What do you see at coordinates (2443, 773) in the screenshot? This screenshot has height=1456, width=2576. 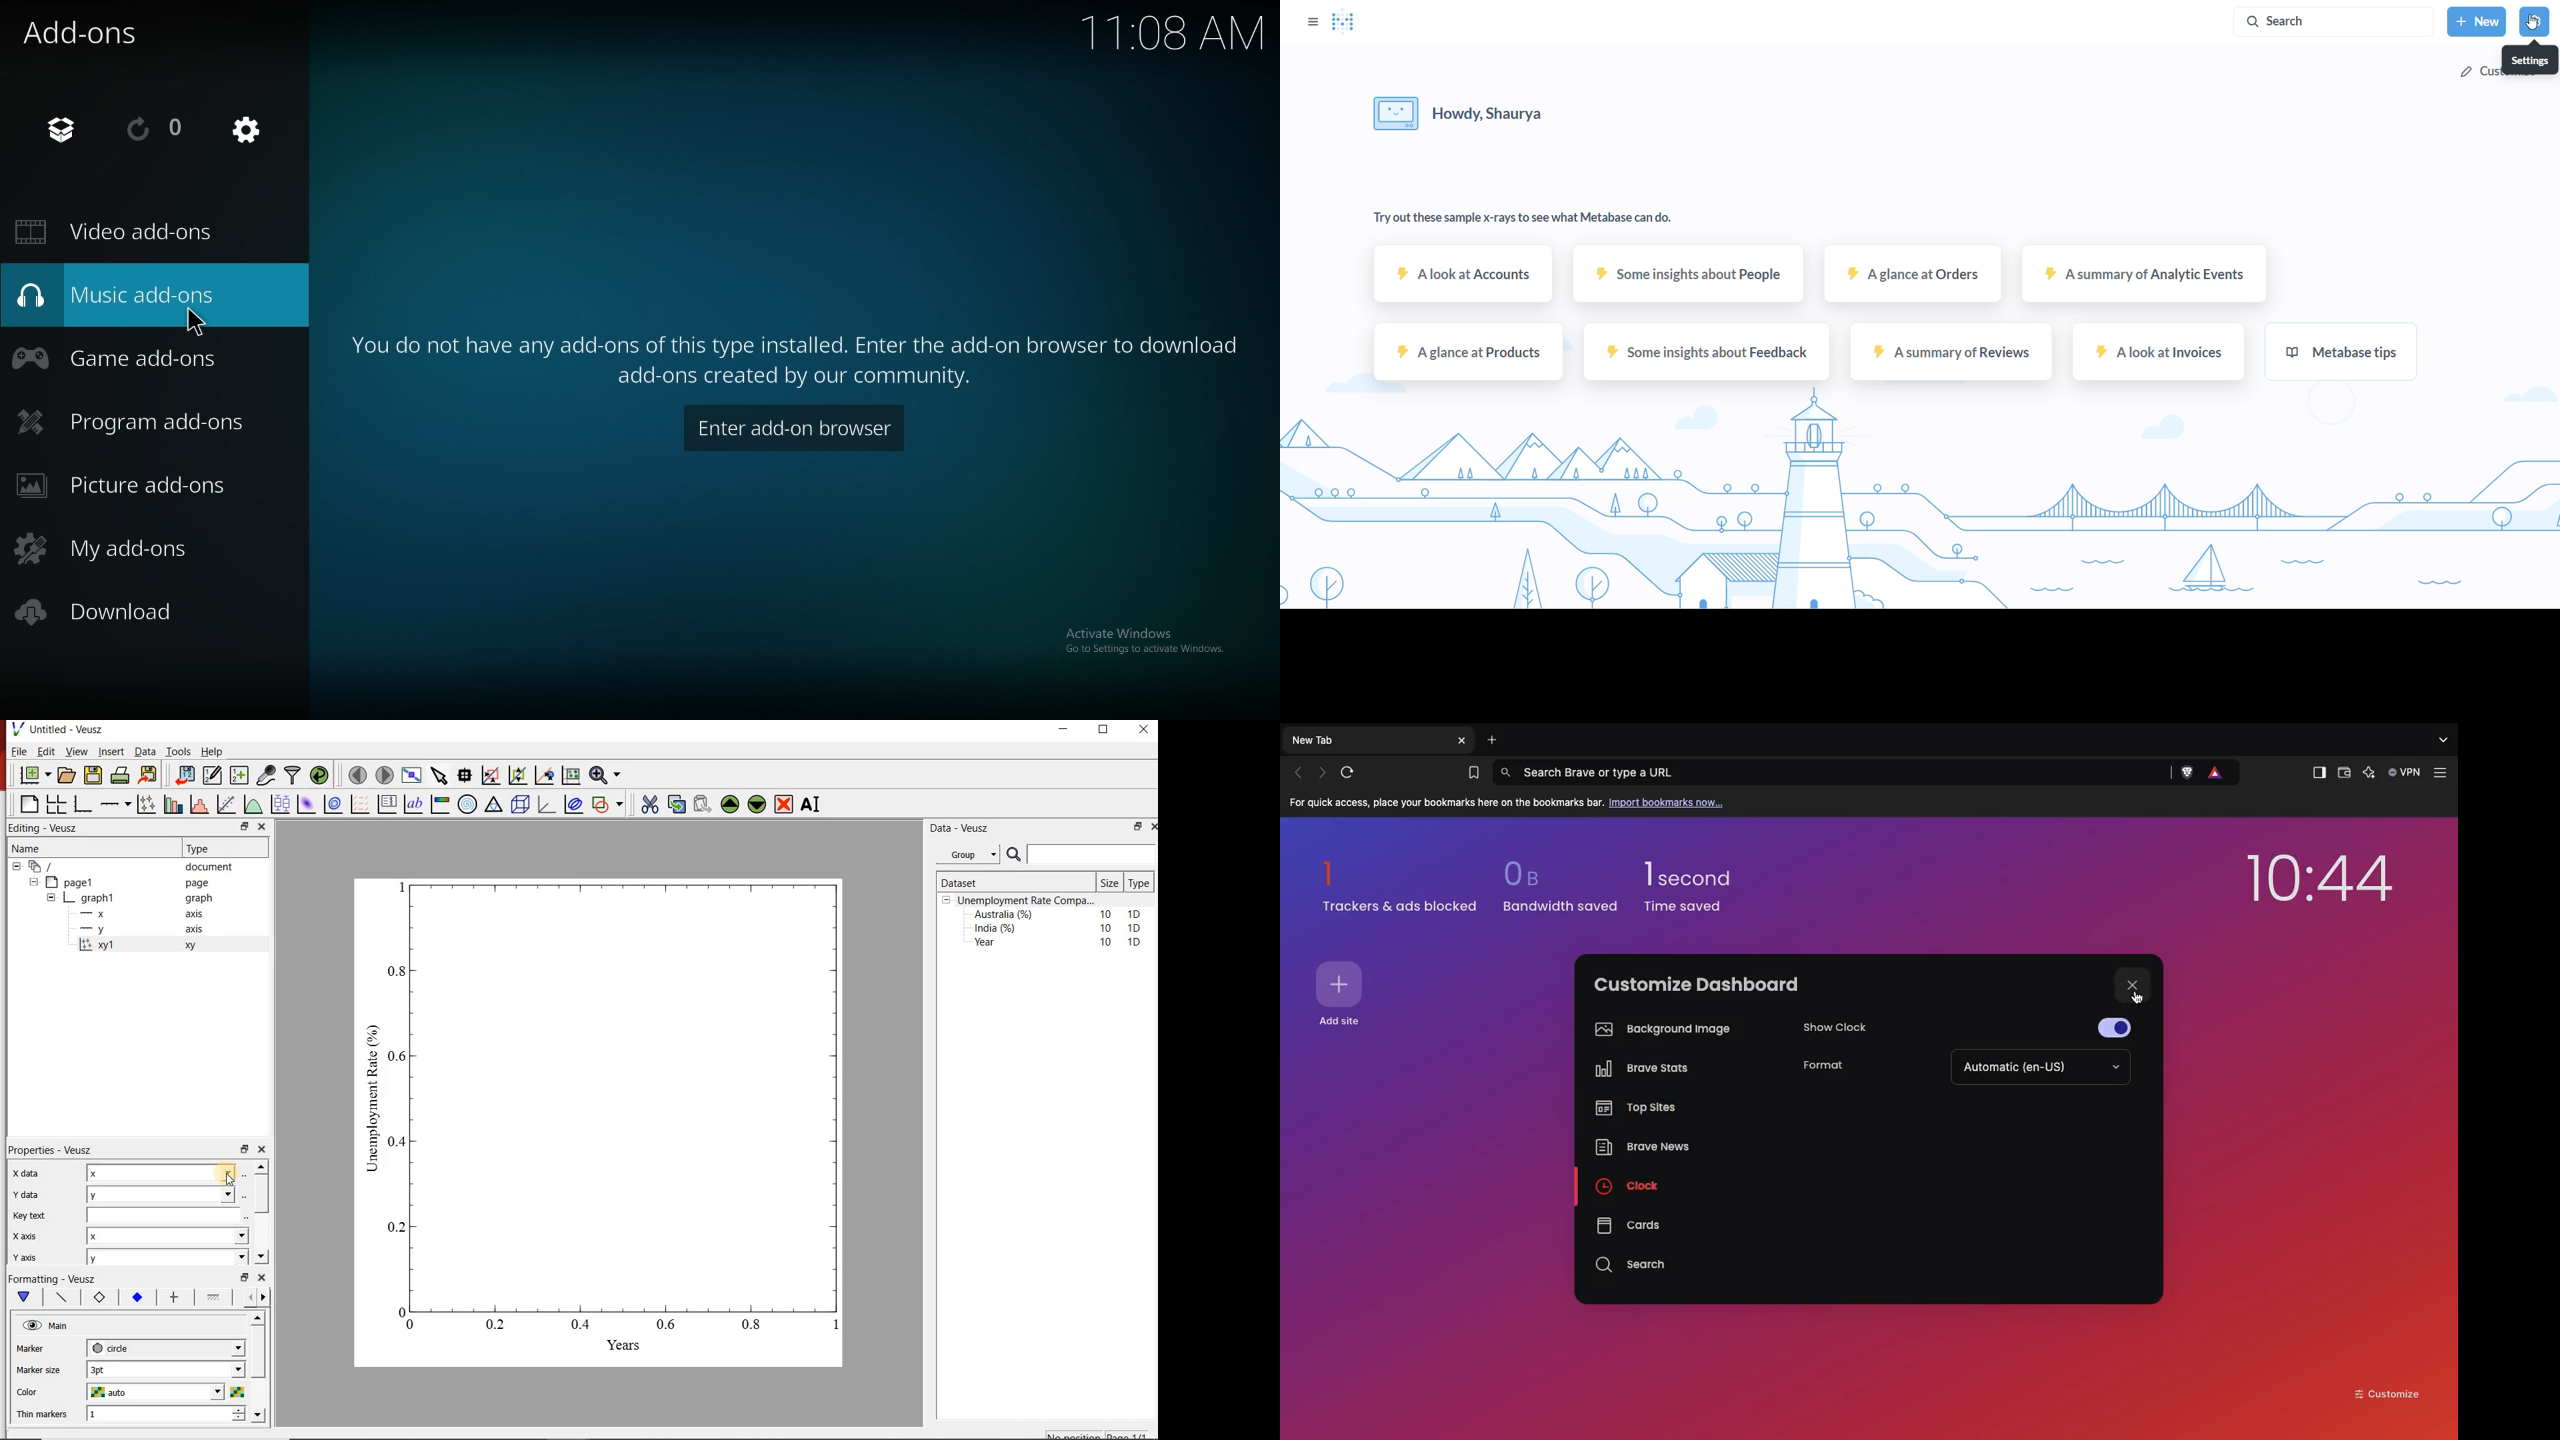 I see `Customize and control Brave` at bounding box center [2443, 773].